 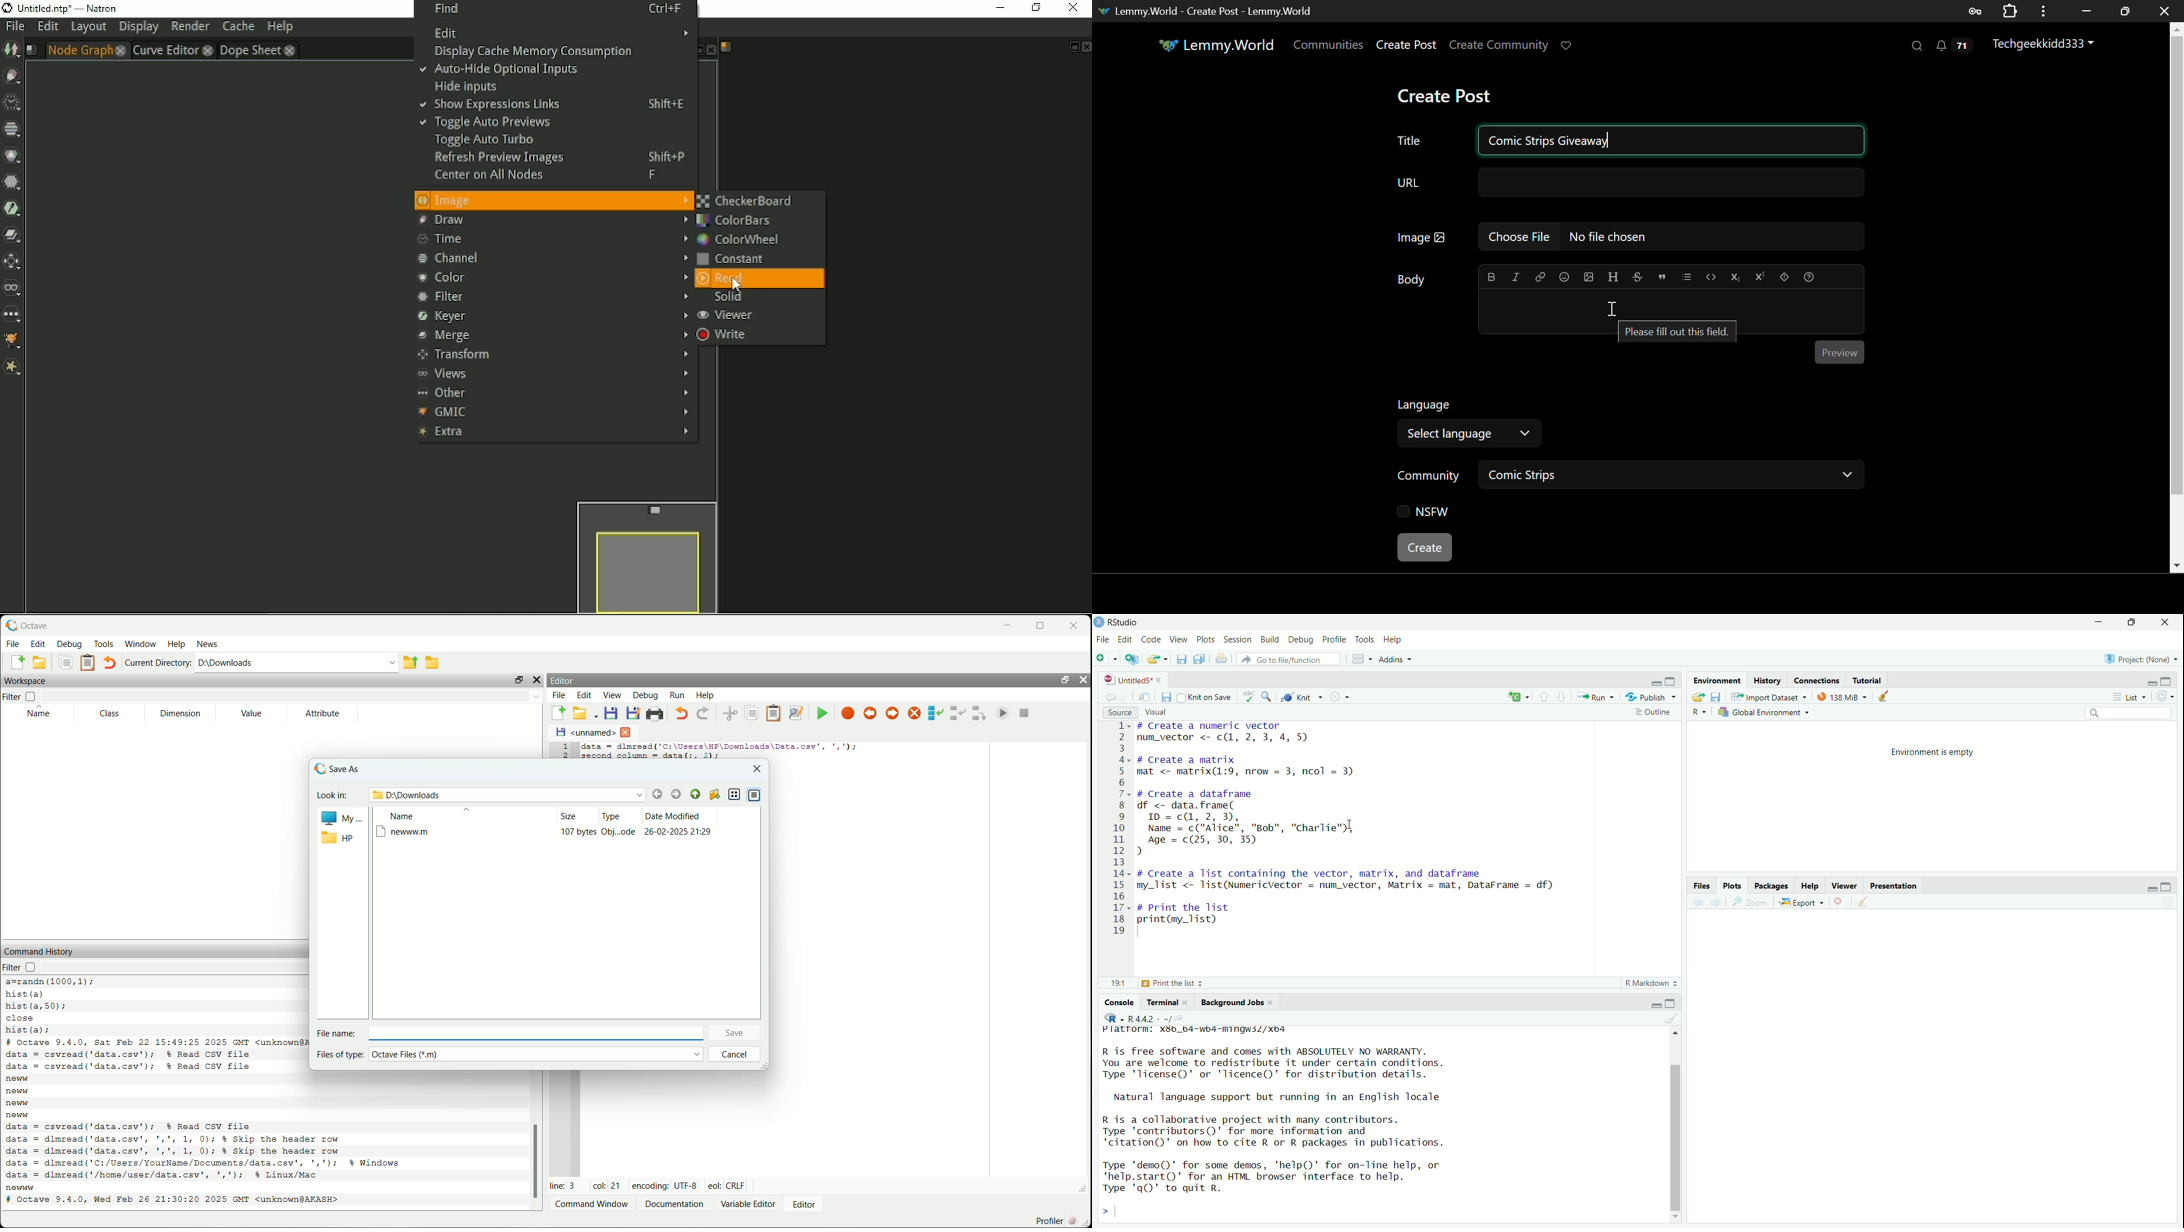 I want to click on superscript, so click(x=1761, y=275).